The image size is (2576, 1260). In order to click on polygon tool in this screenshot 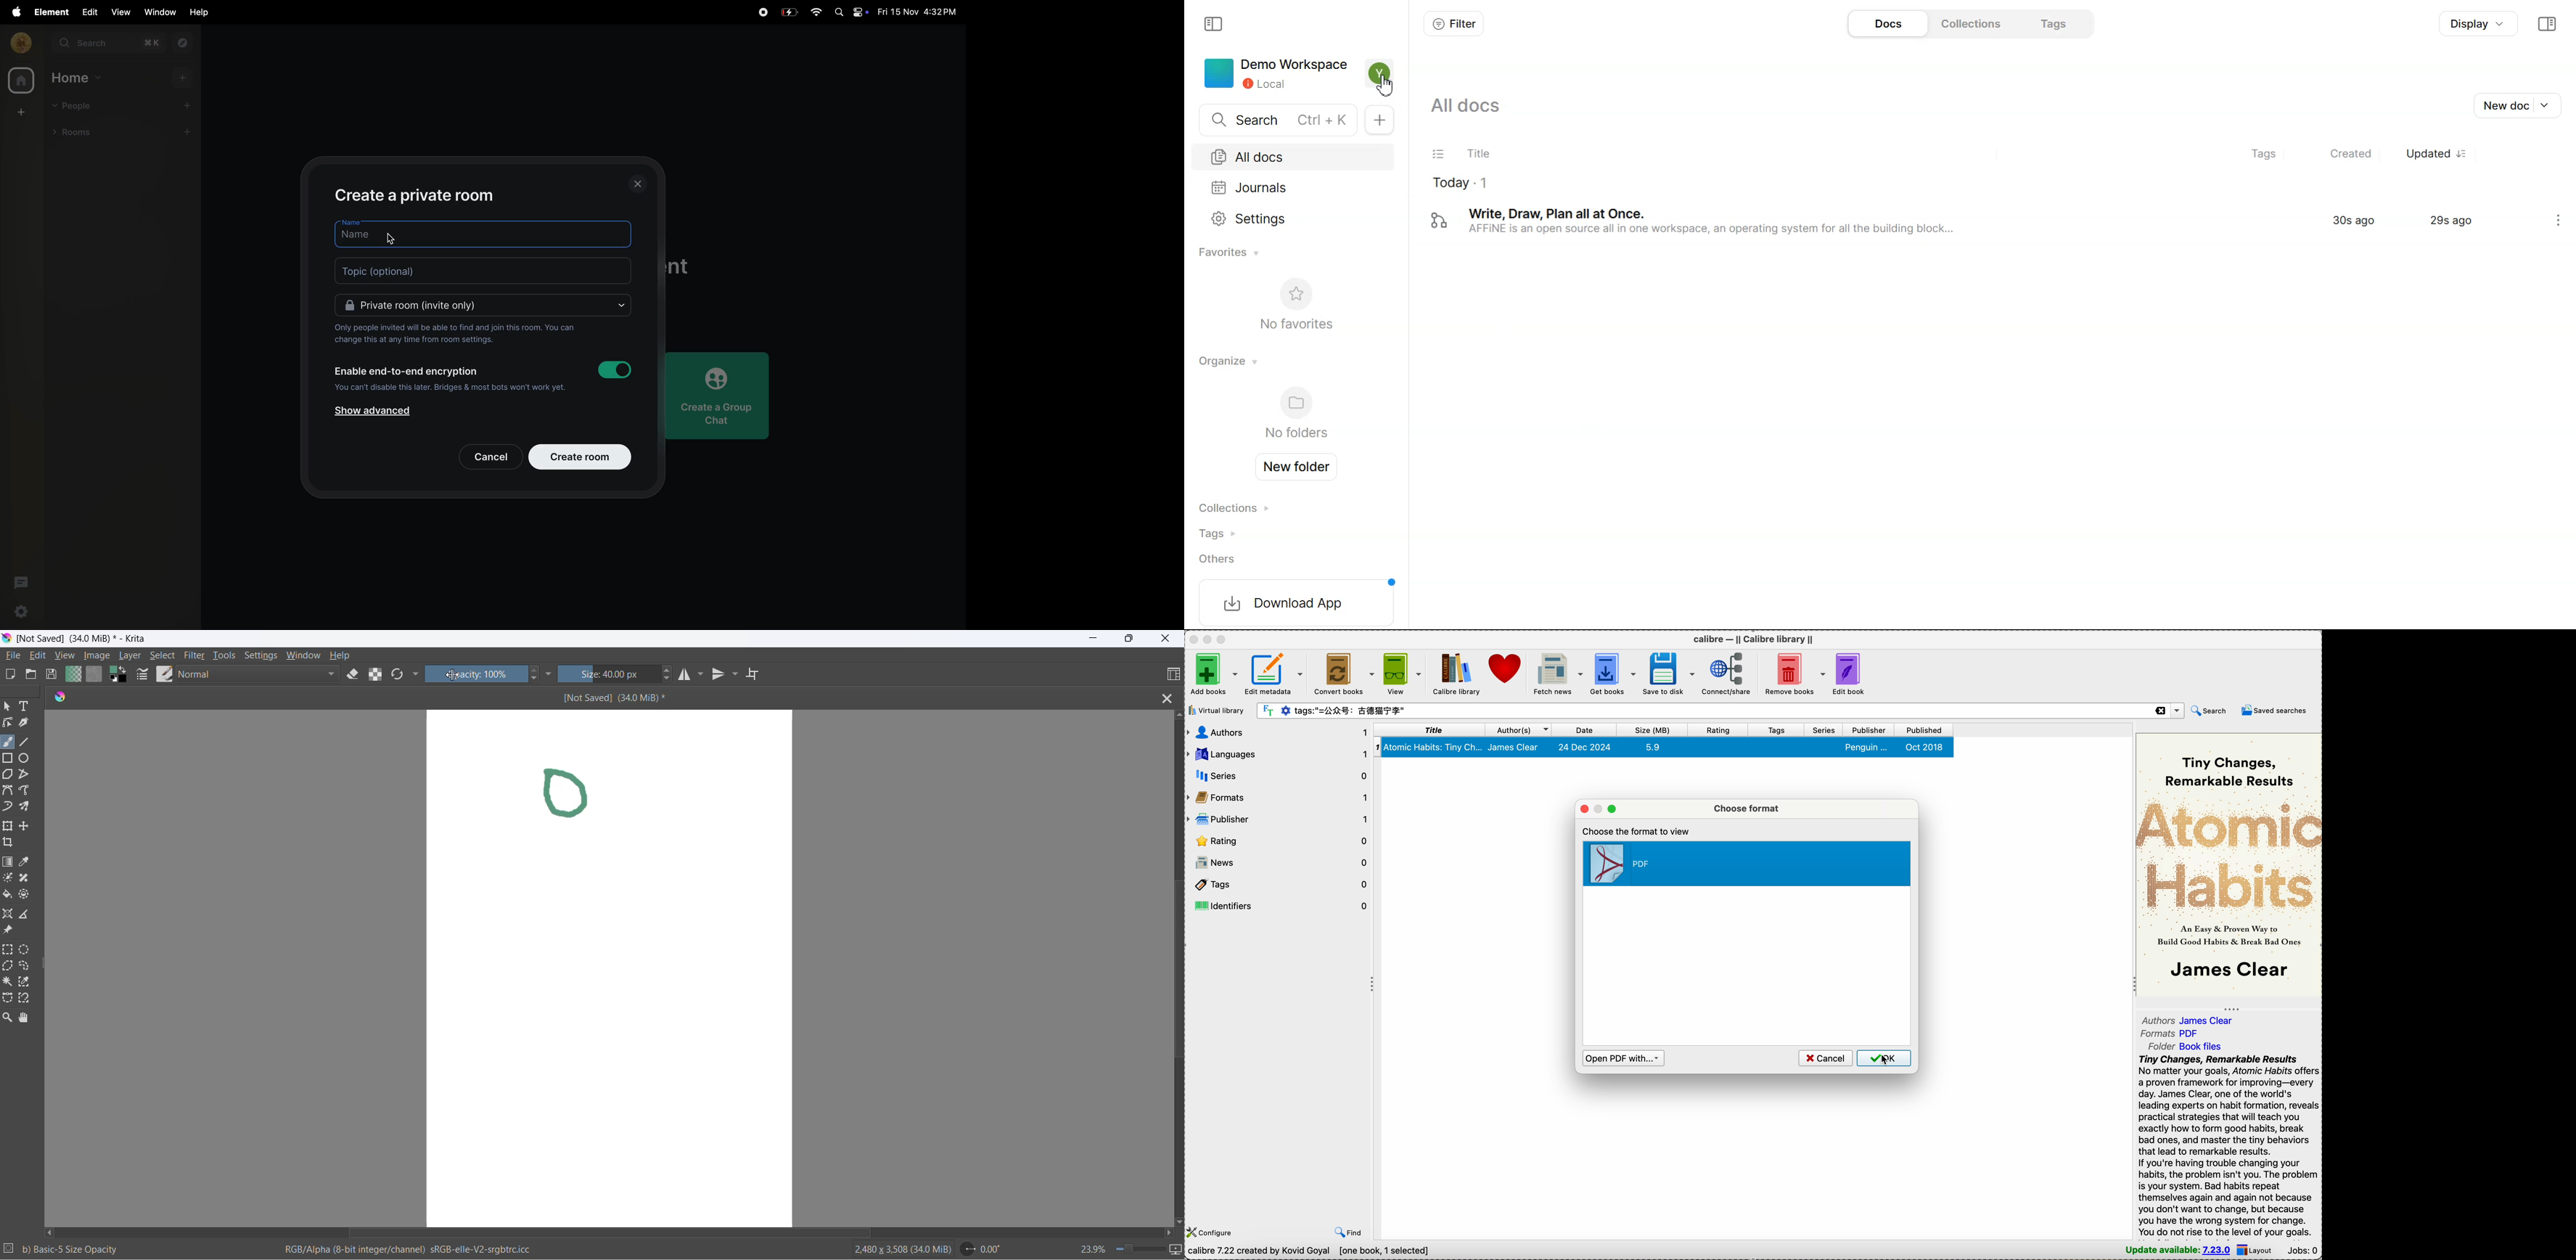, I will do `click(8, 775)`.